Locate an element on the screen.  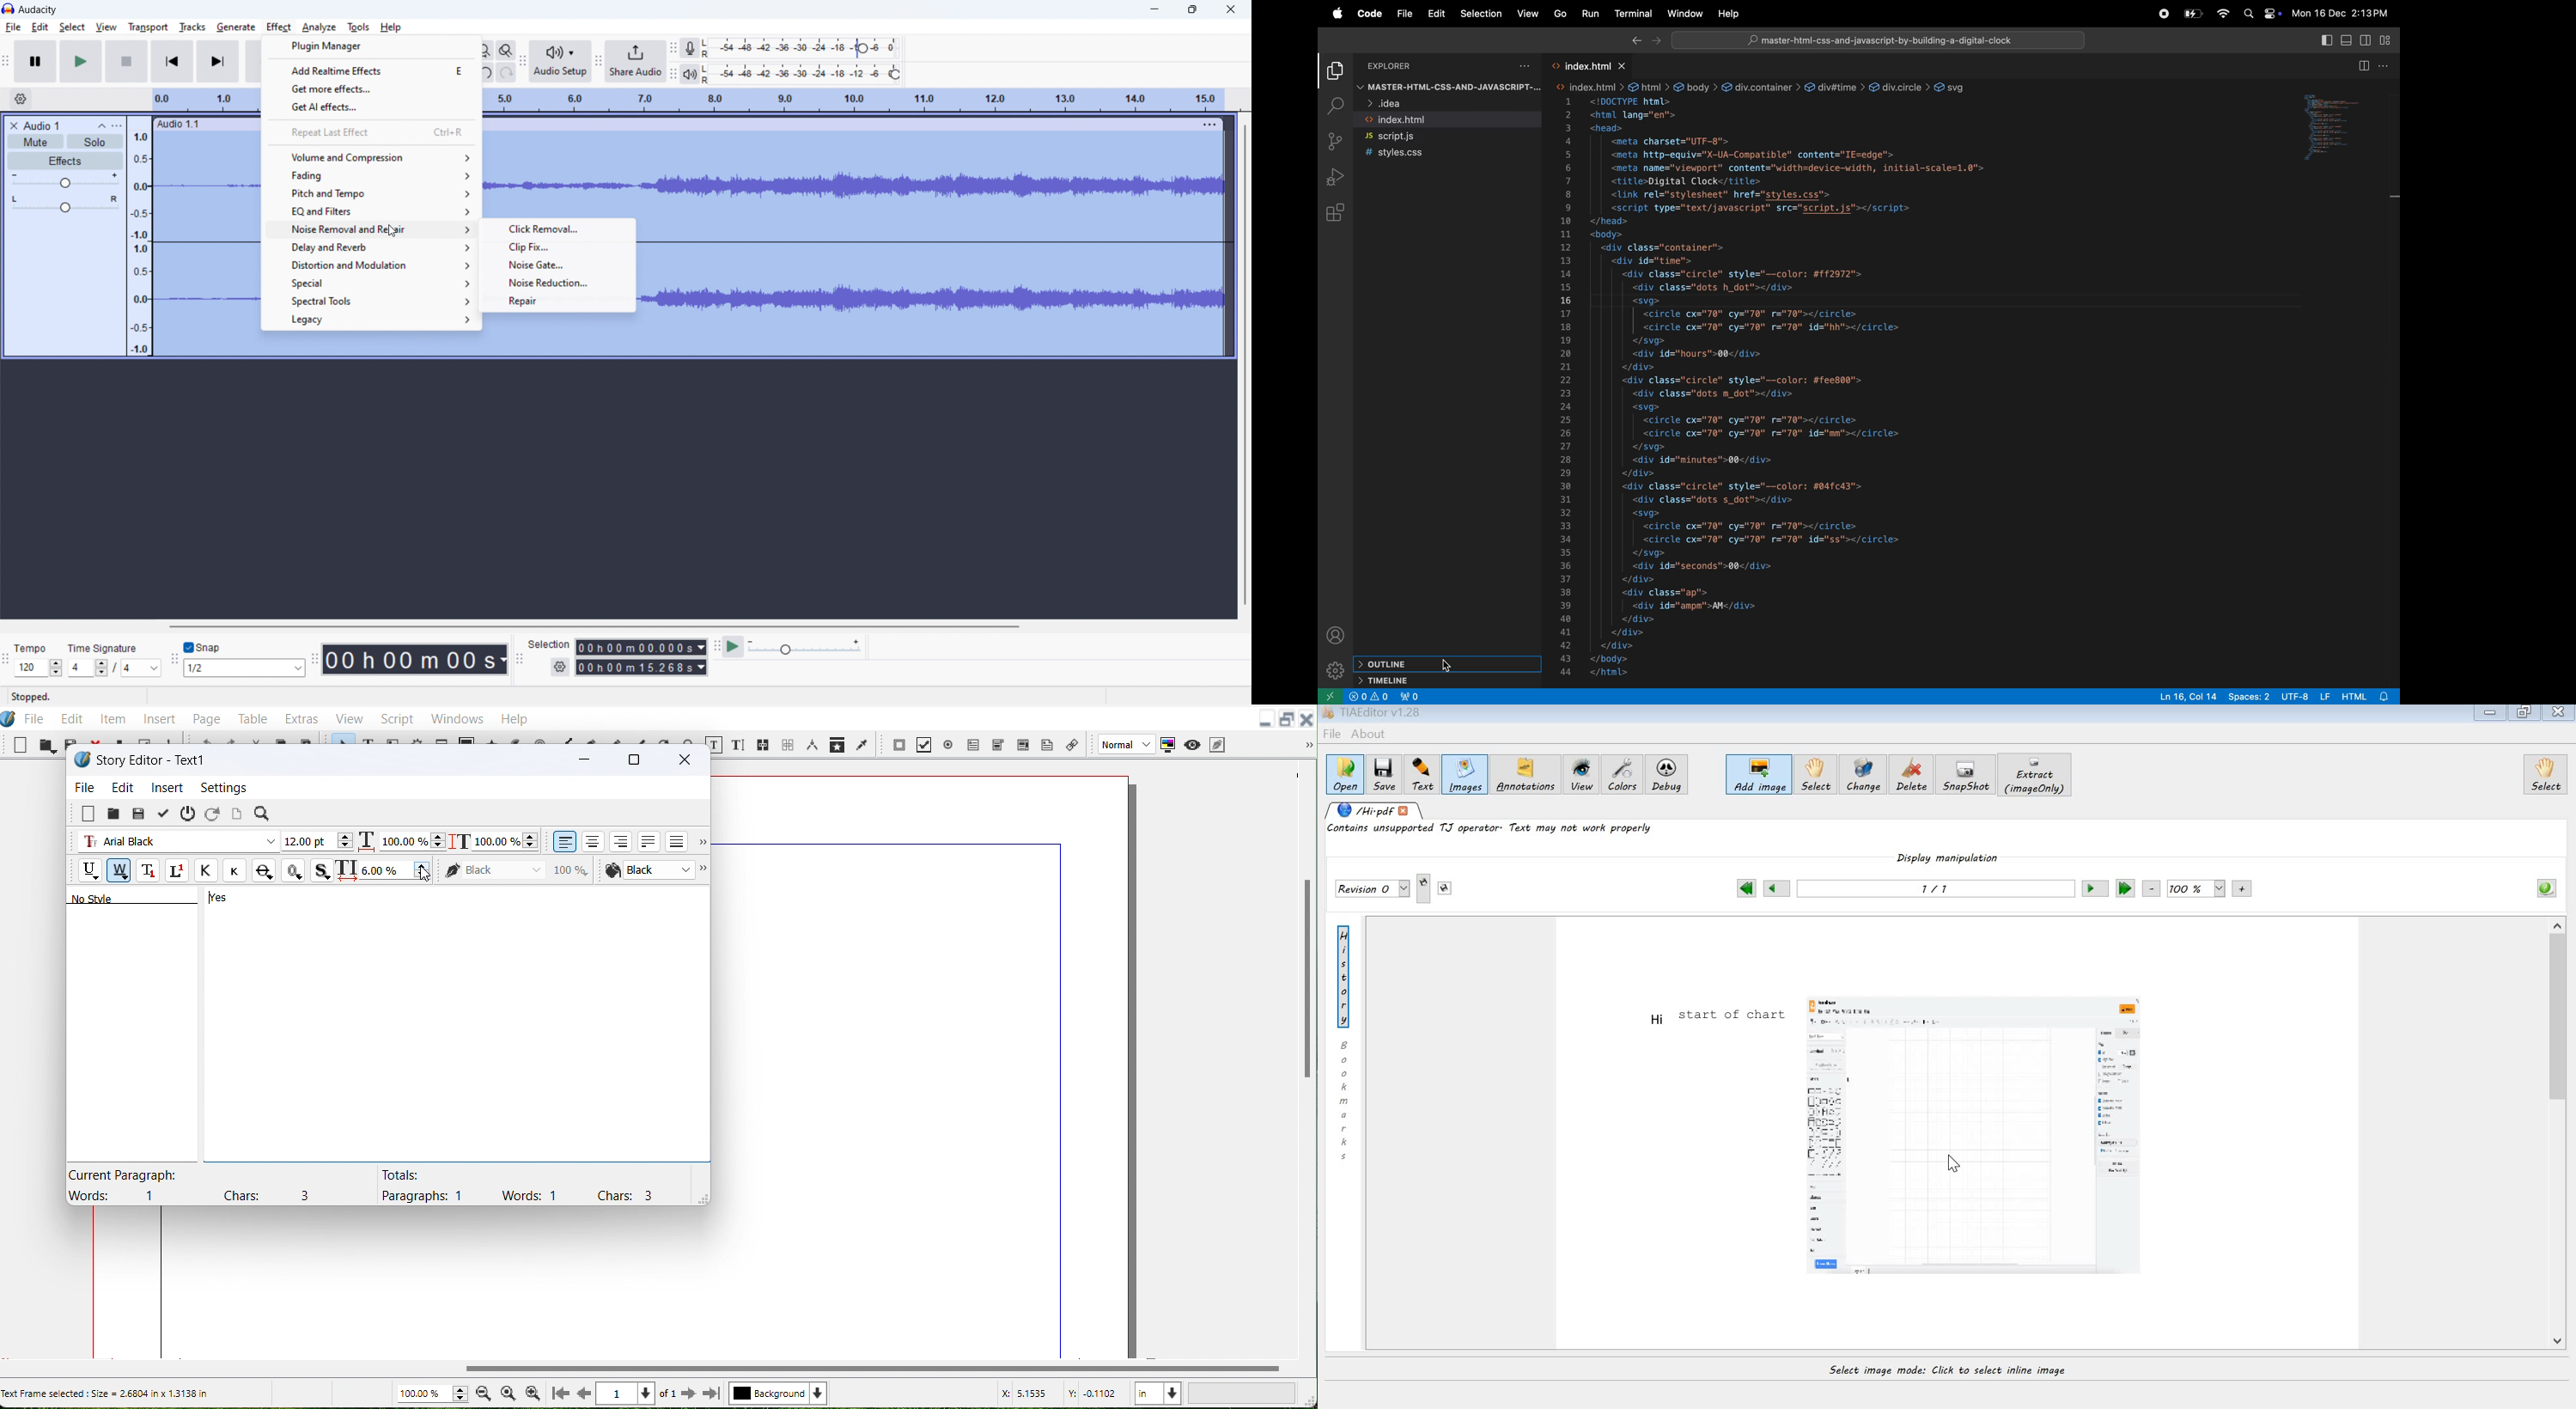
Superscript is located at coordinates (177, 870).